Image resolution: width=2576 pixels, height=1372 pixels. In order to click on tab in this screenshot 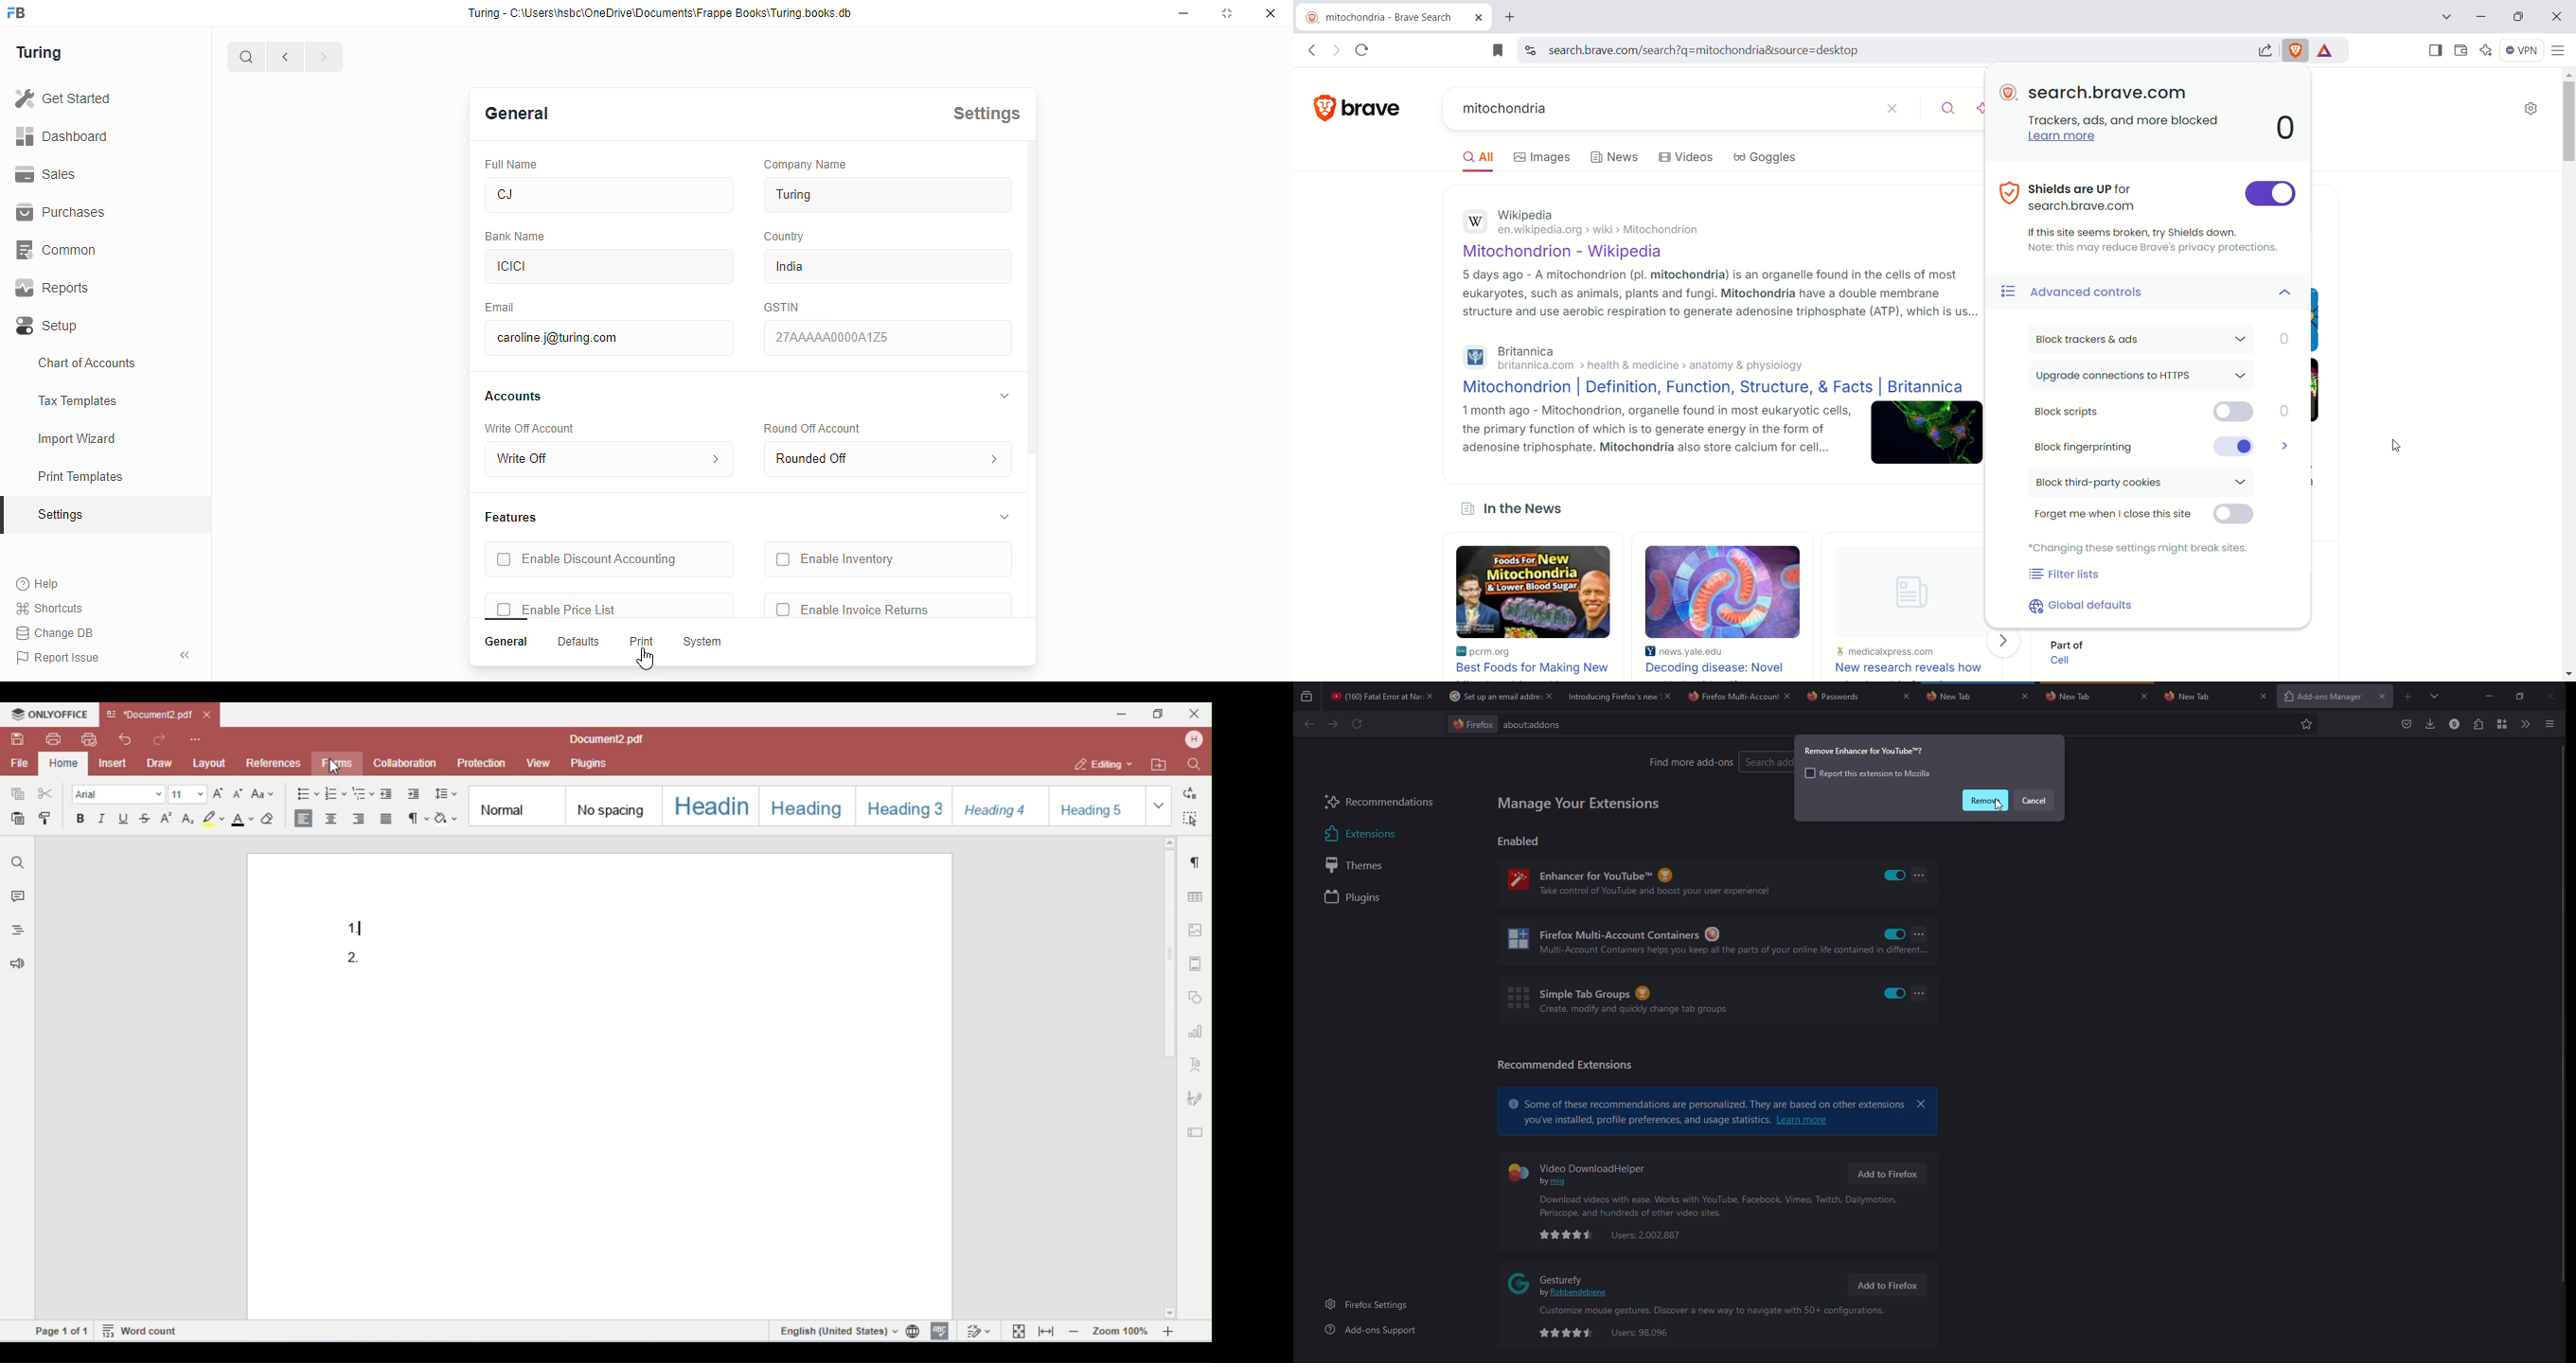, I will do `click(1848, 695)`.